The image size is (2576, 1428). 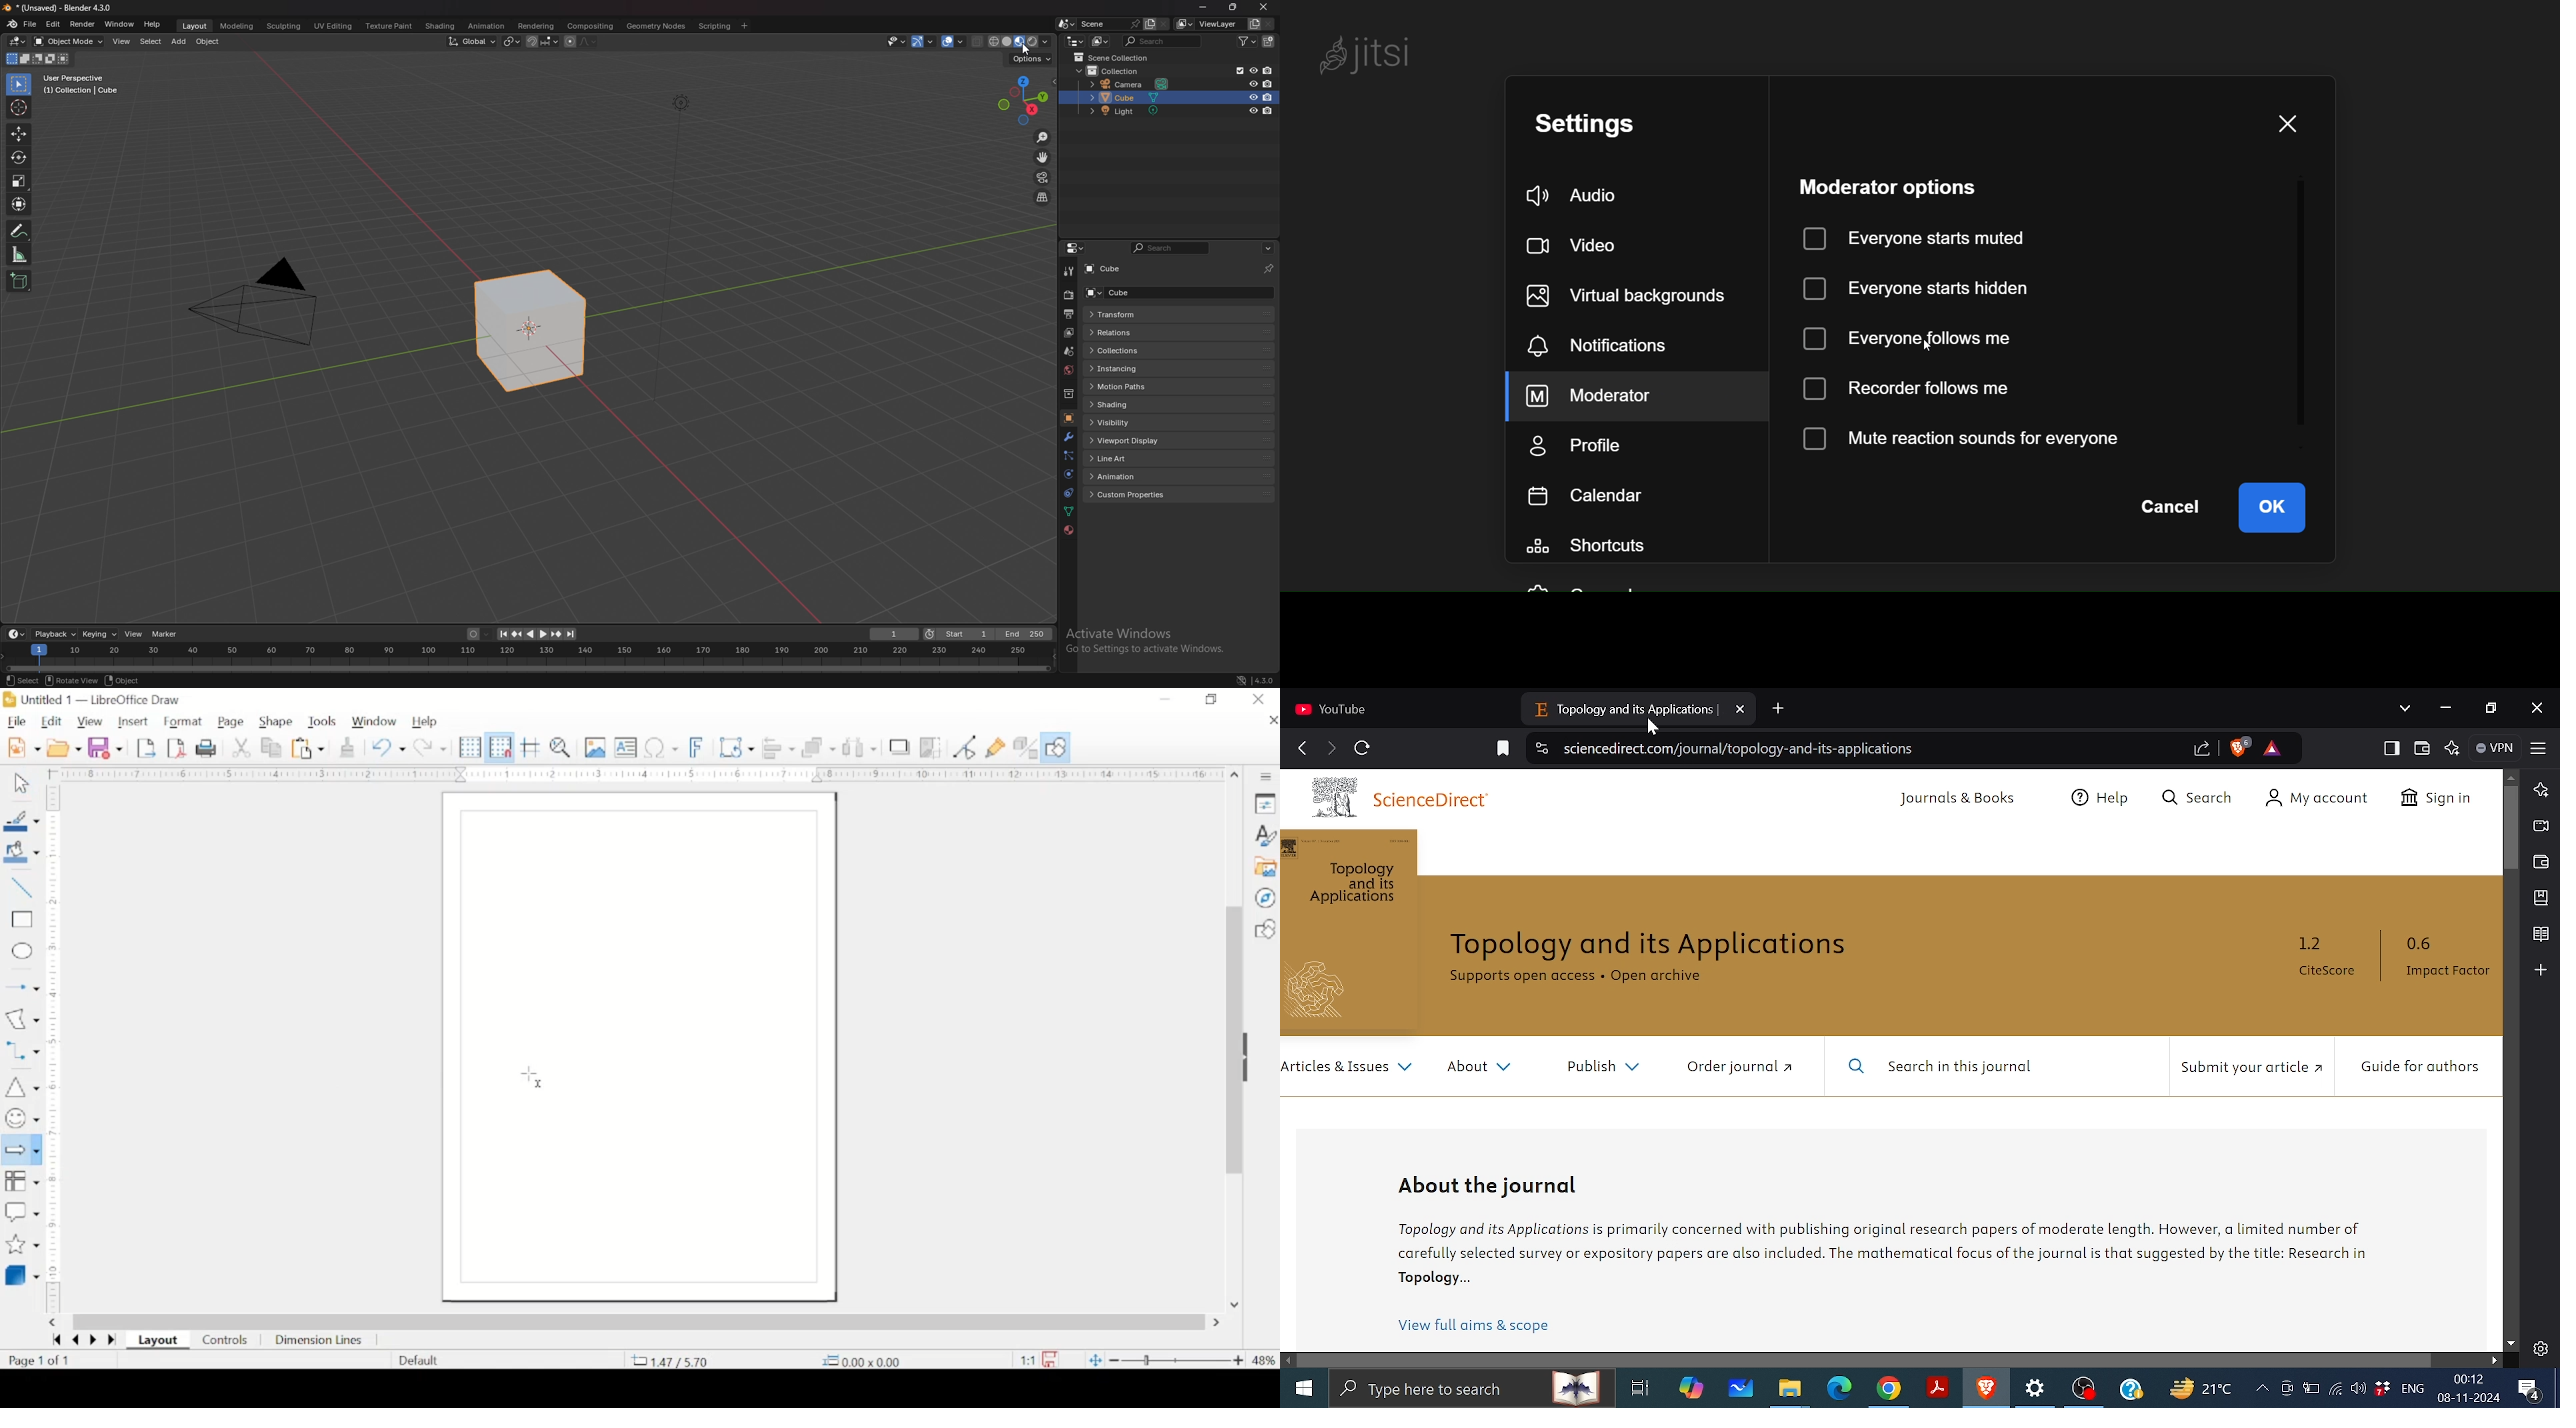 I want to click on Internet access, so click(x=2334, y=1388).